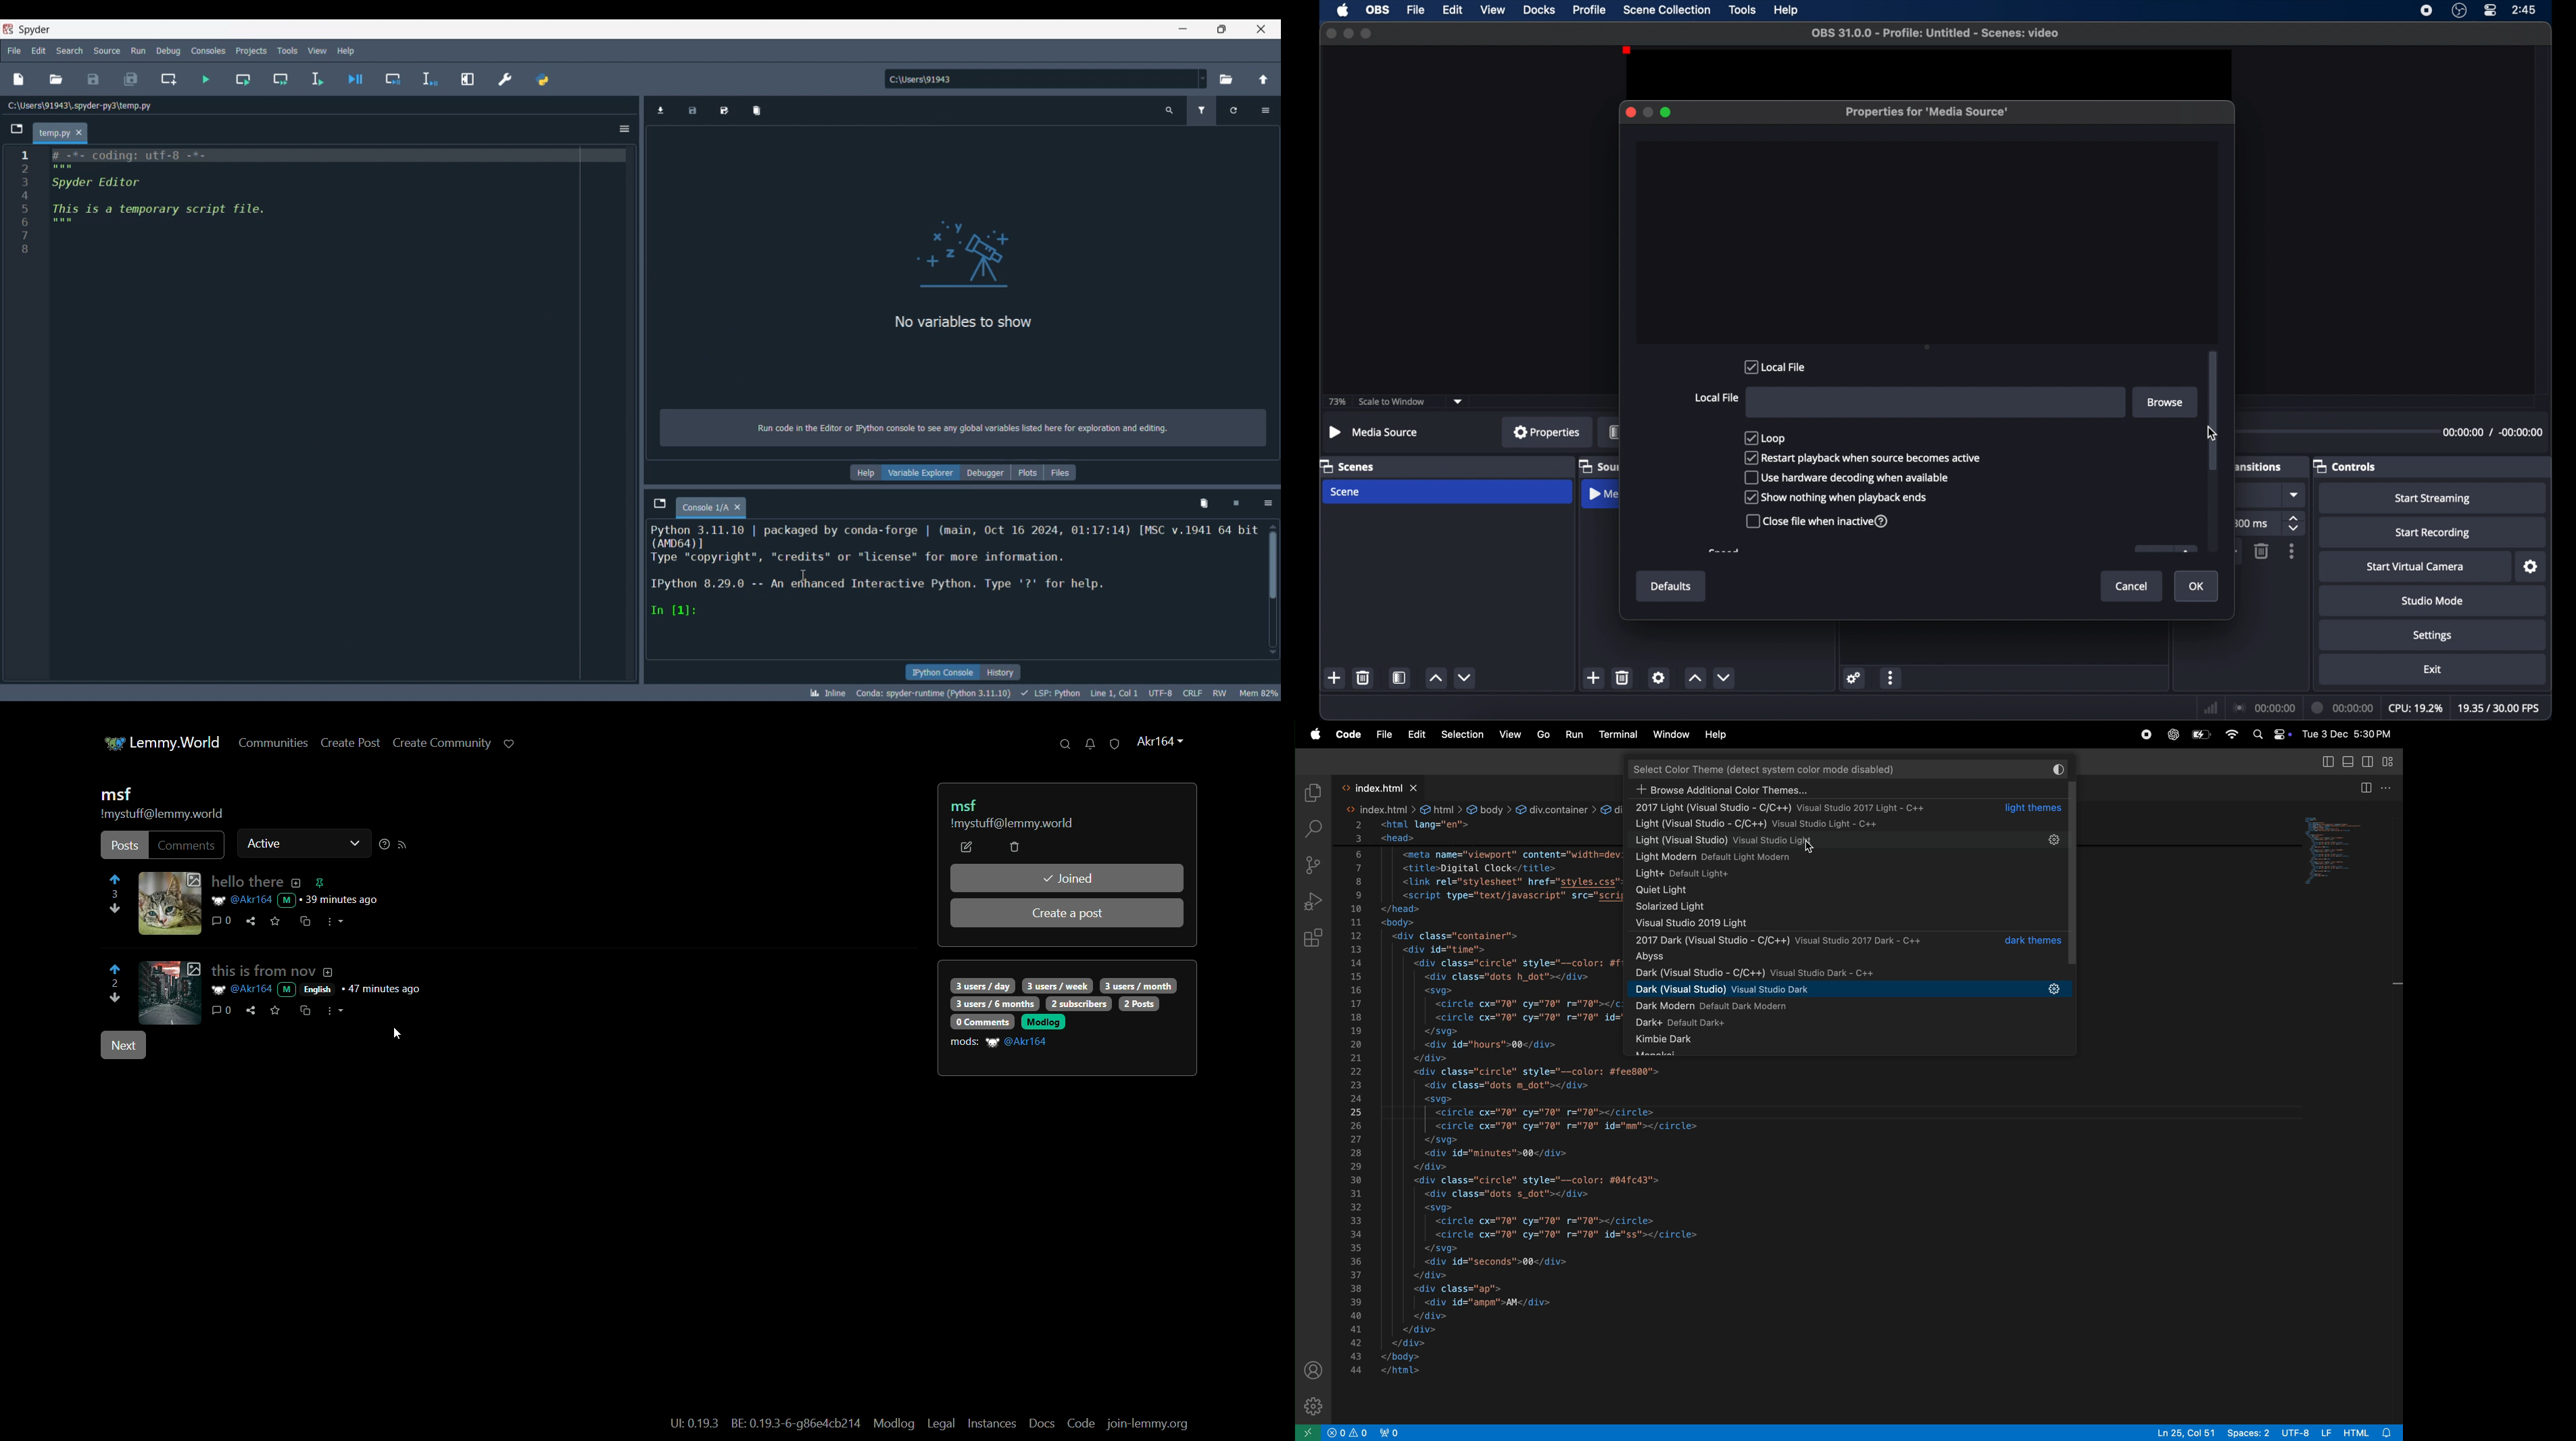  I want to click on toggle primary sidebar, so click(2328, 762).